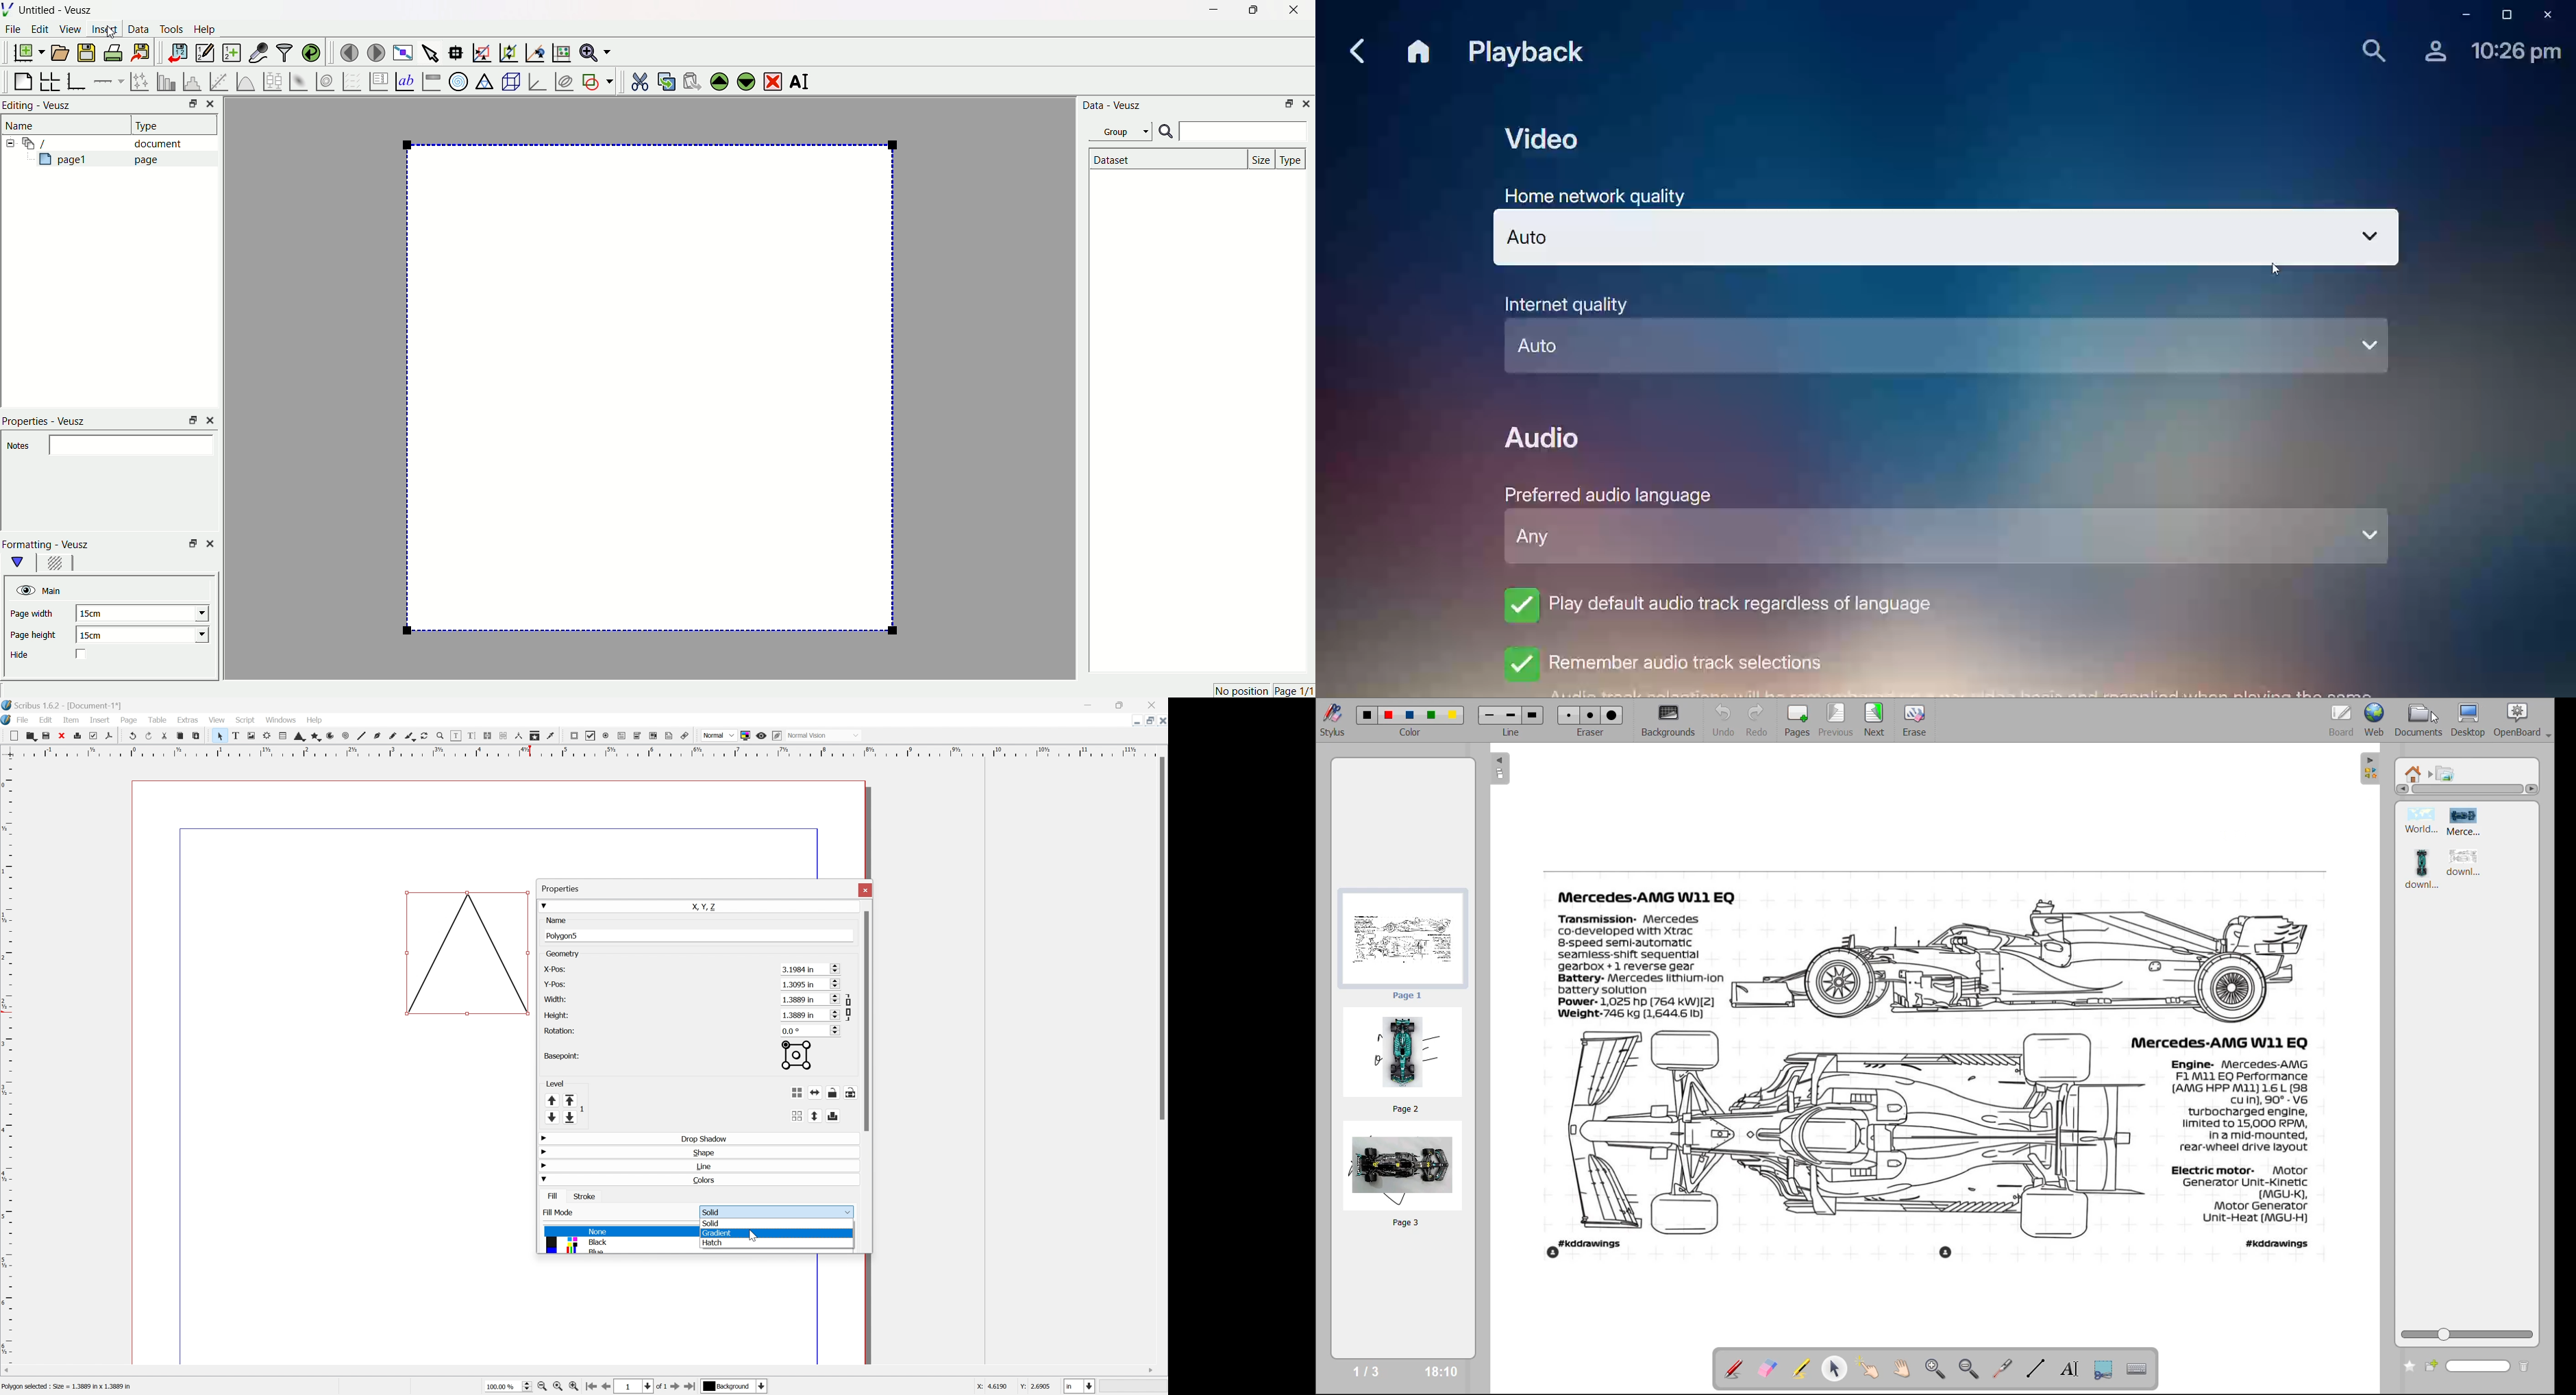 The image size is (2576, 1400). What do you see at coordinates (718, 1232) in the screenshot?
I see `Gradient` at bounding box center [718, 1232].